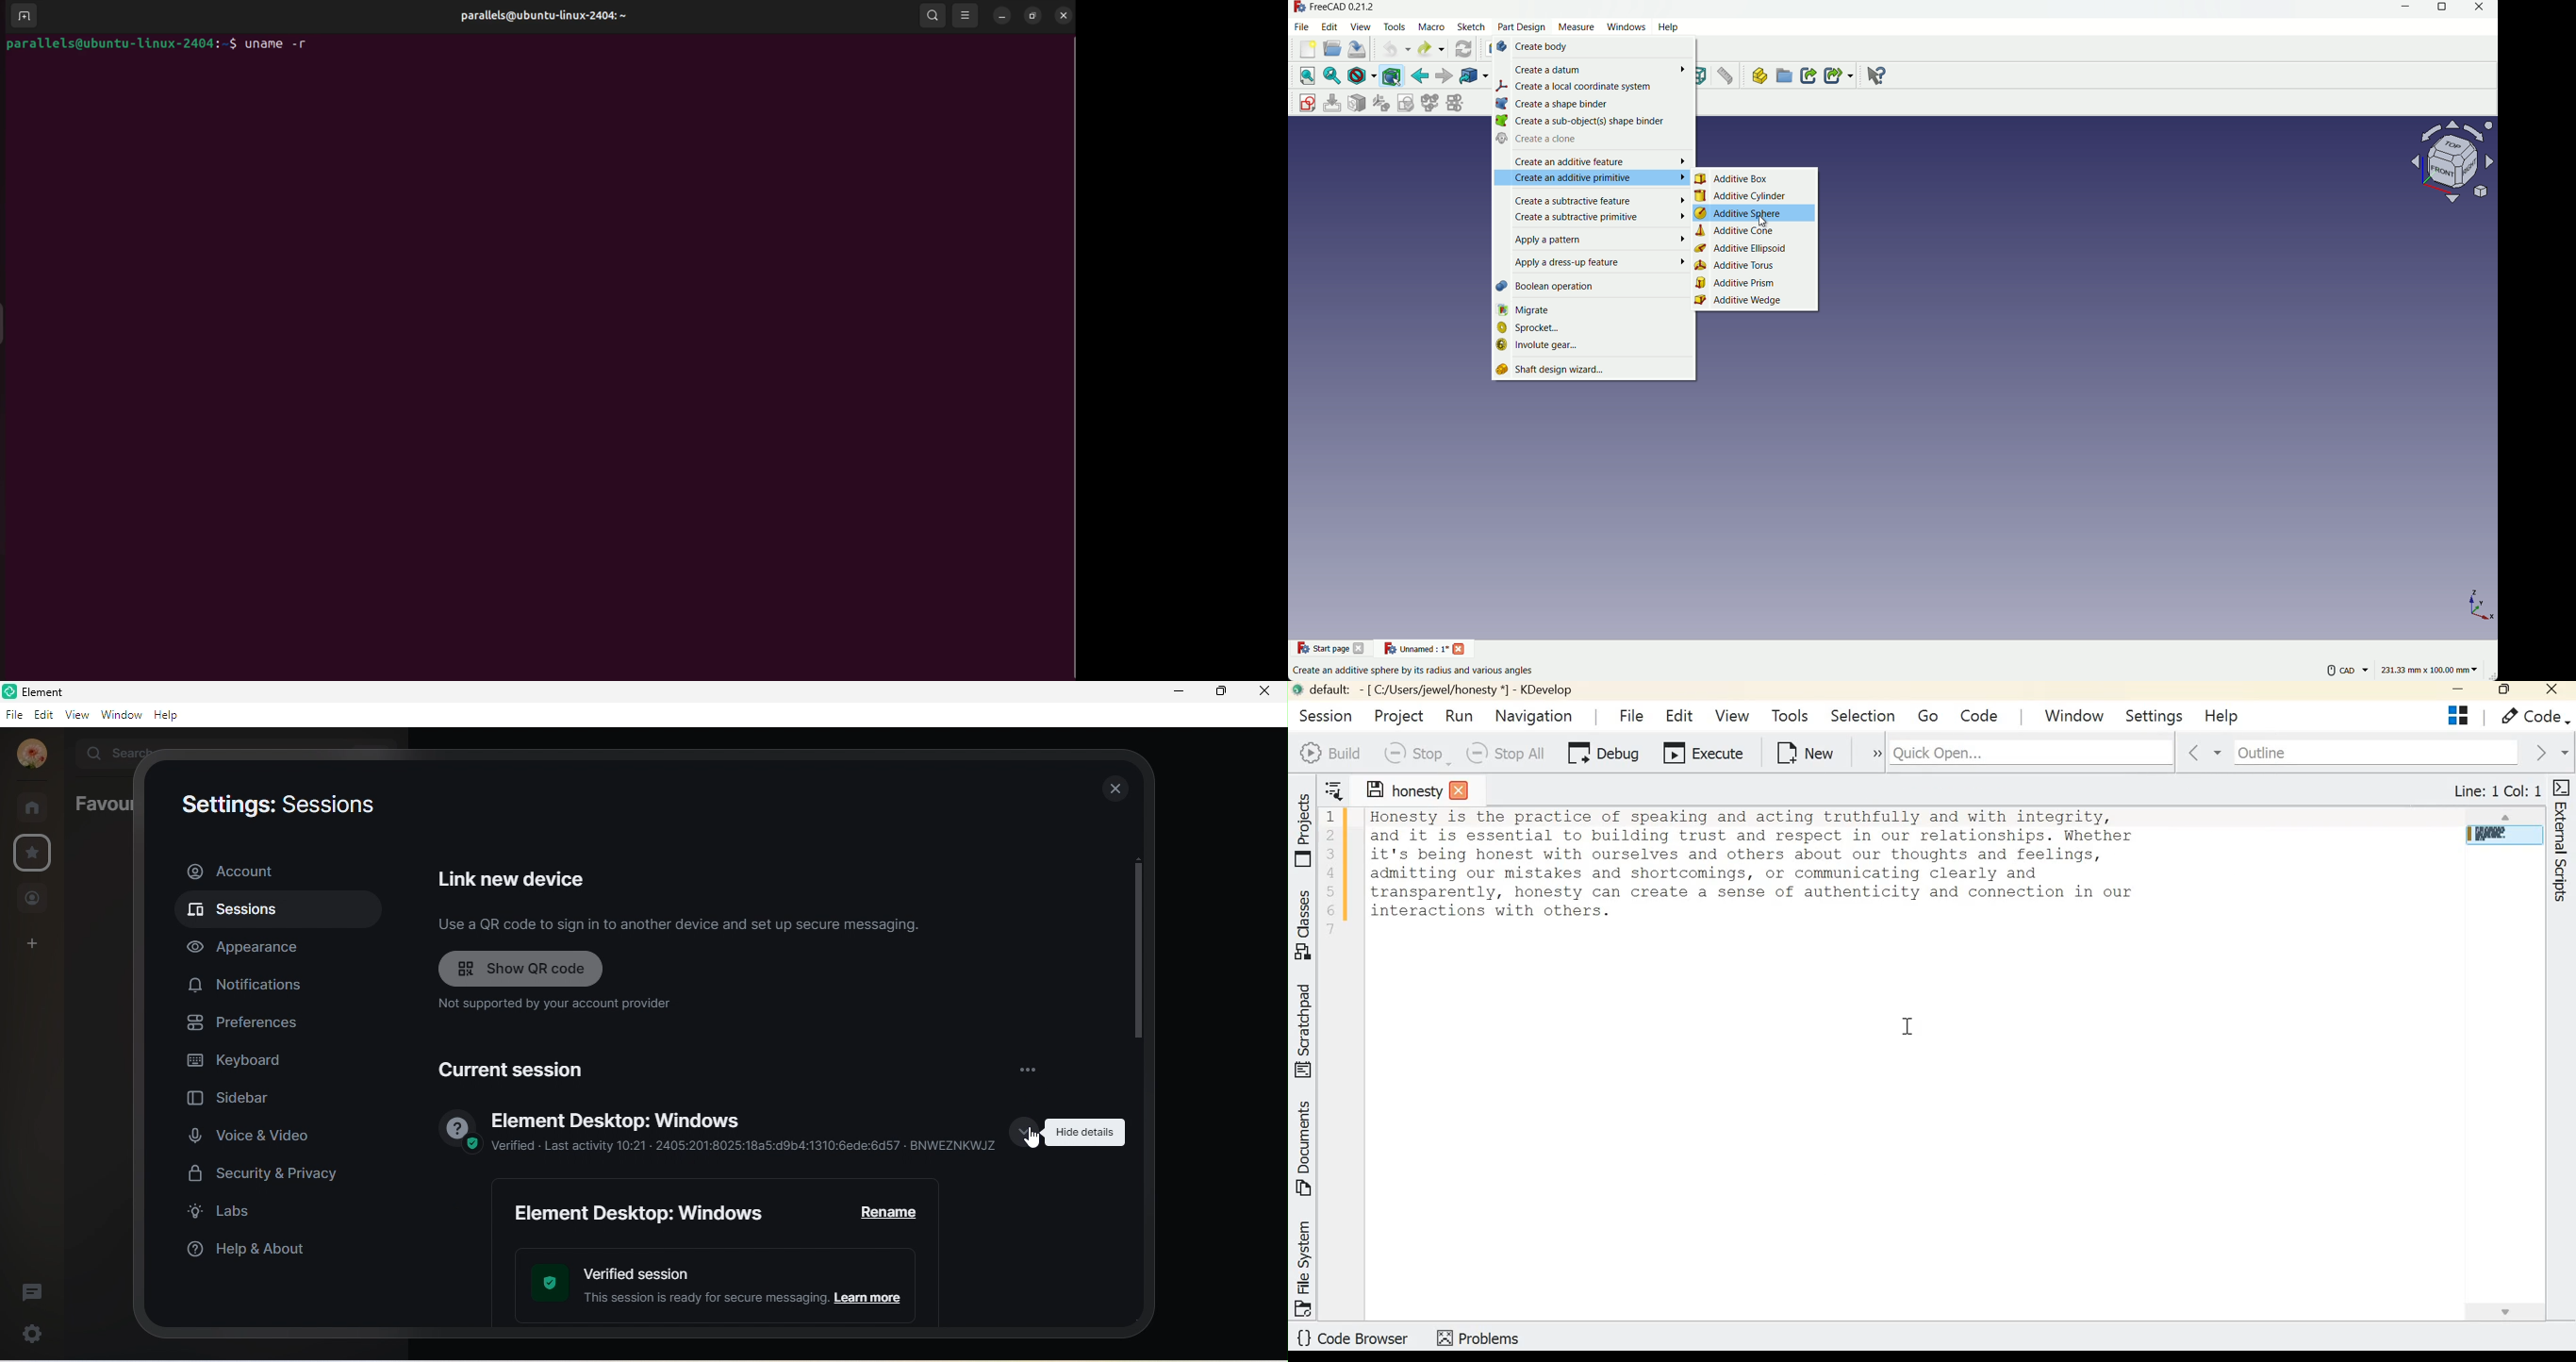 The width and height of the screenshot is (2576, 1372). I want to click on fit all, so click(1308, 75).